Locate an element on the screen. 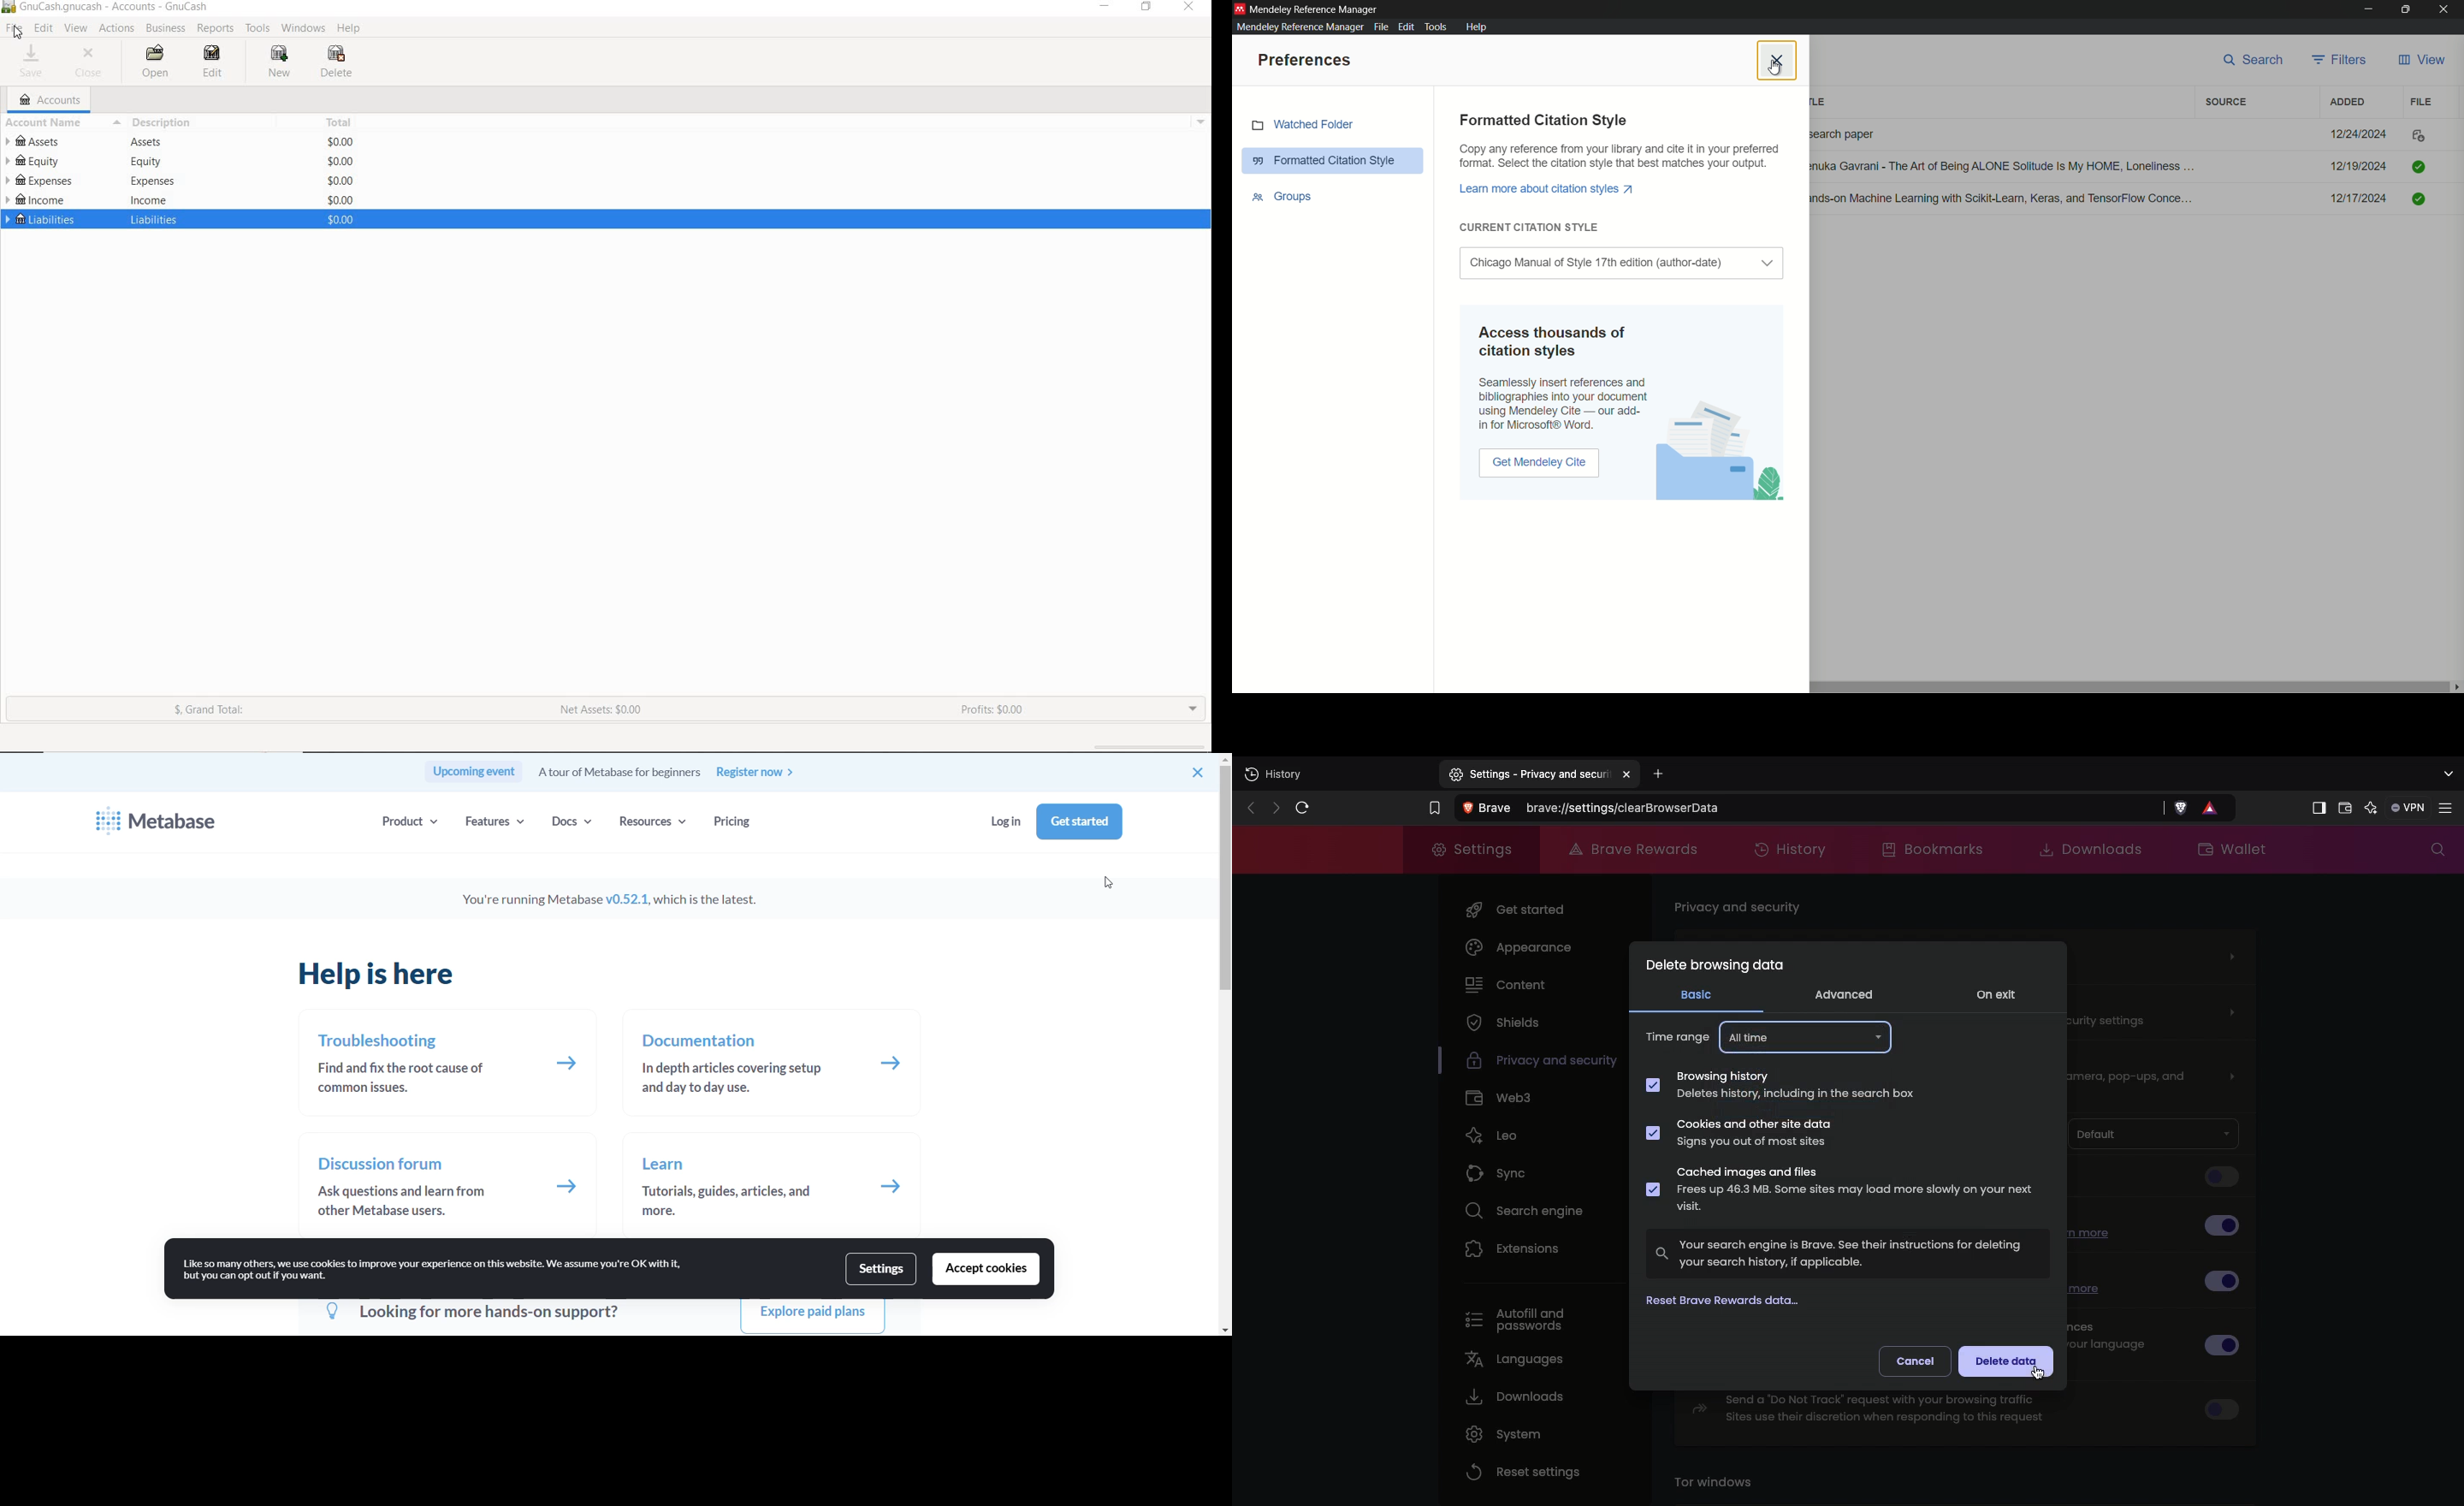 This screenshot has height=1512, width=2464. close is located at coordinates (1776, 60).